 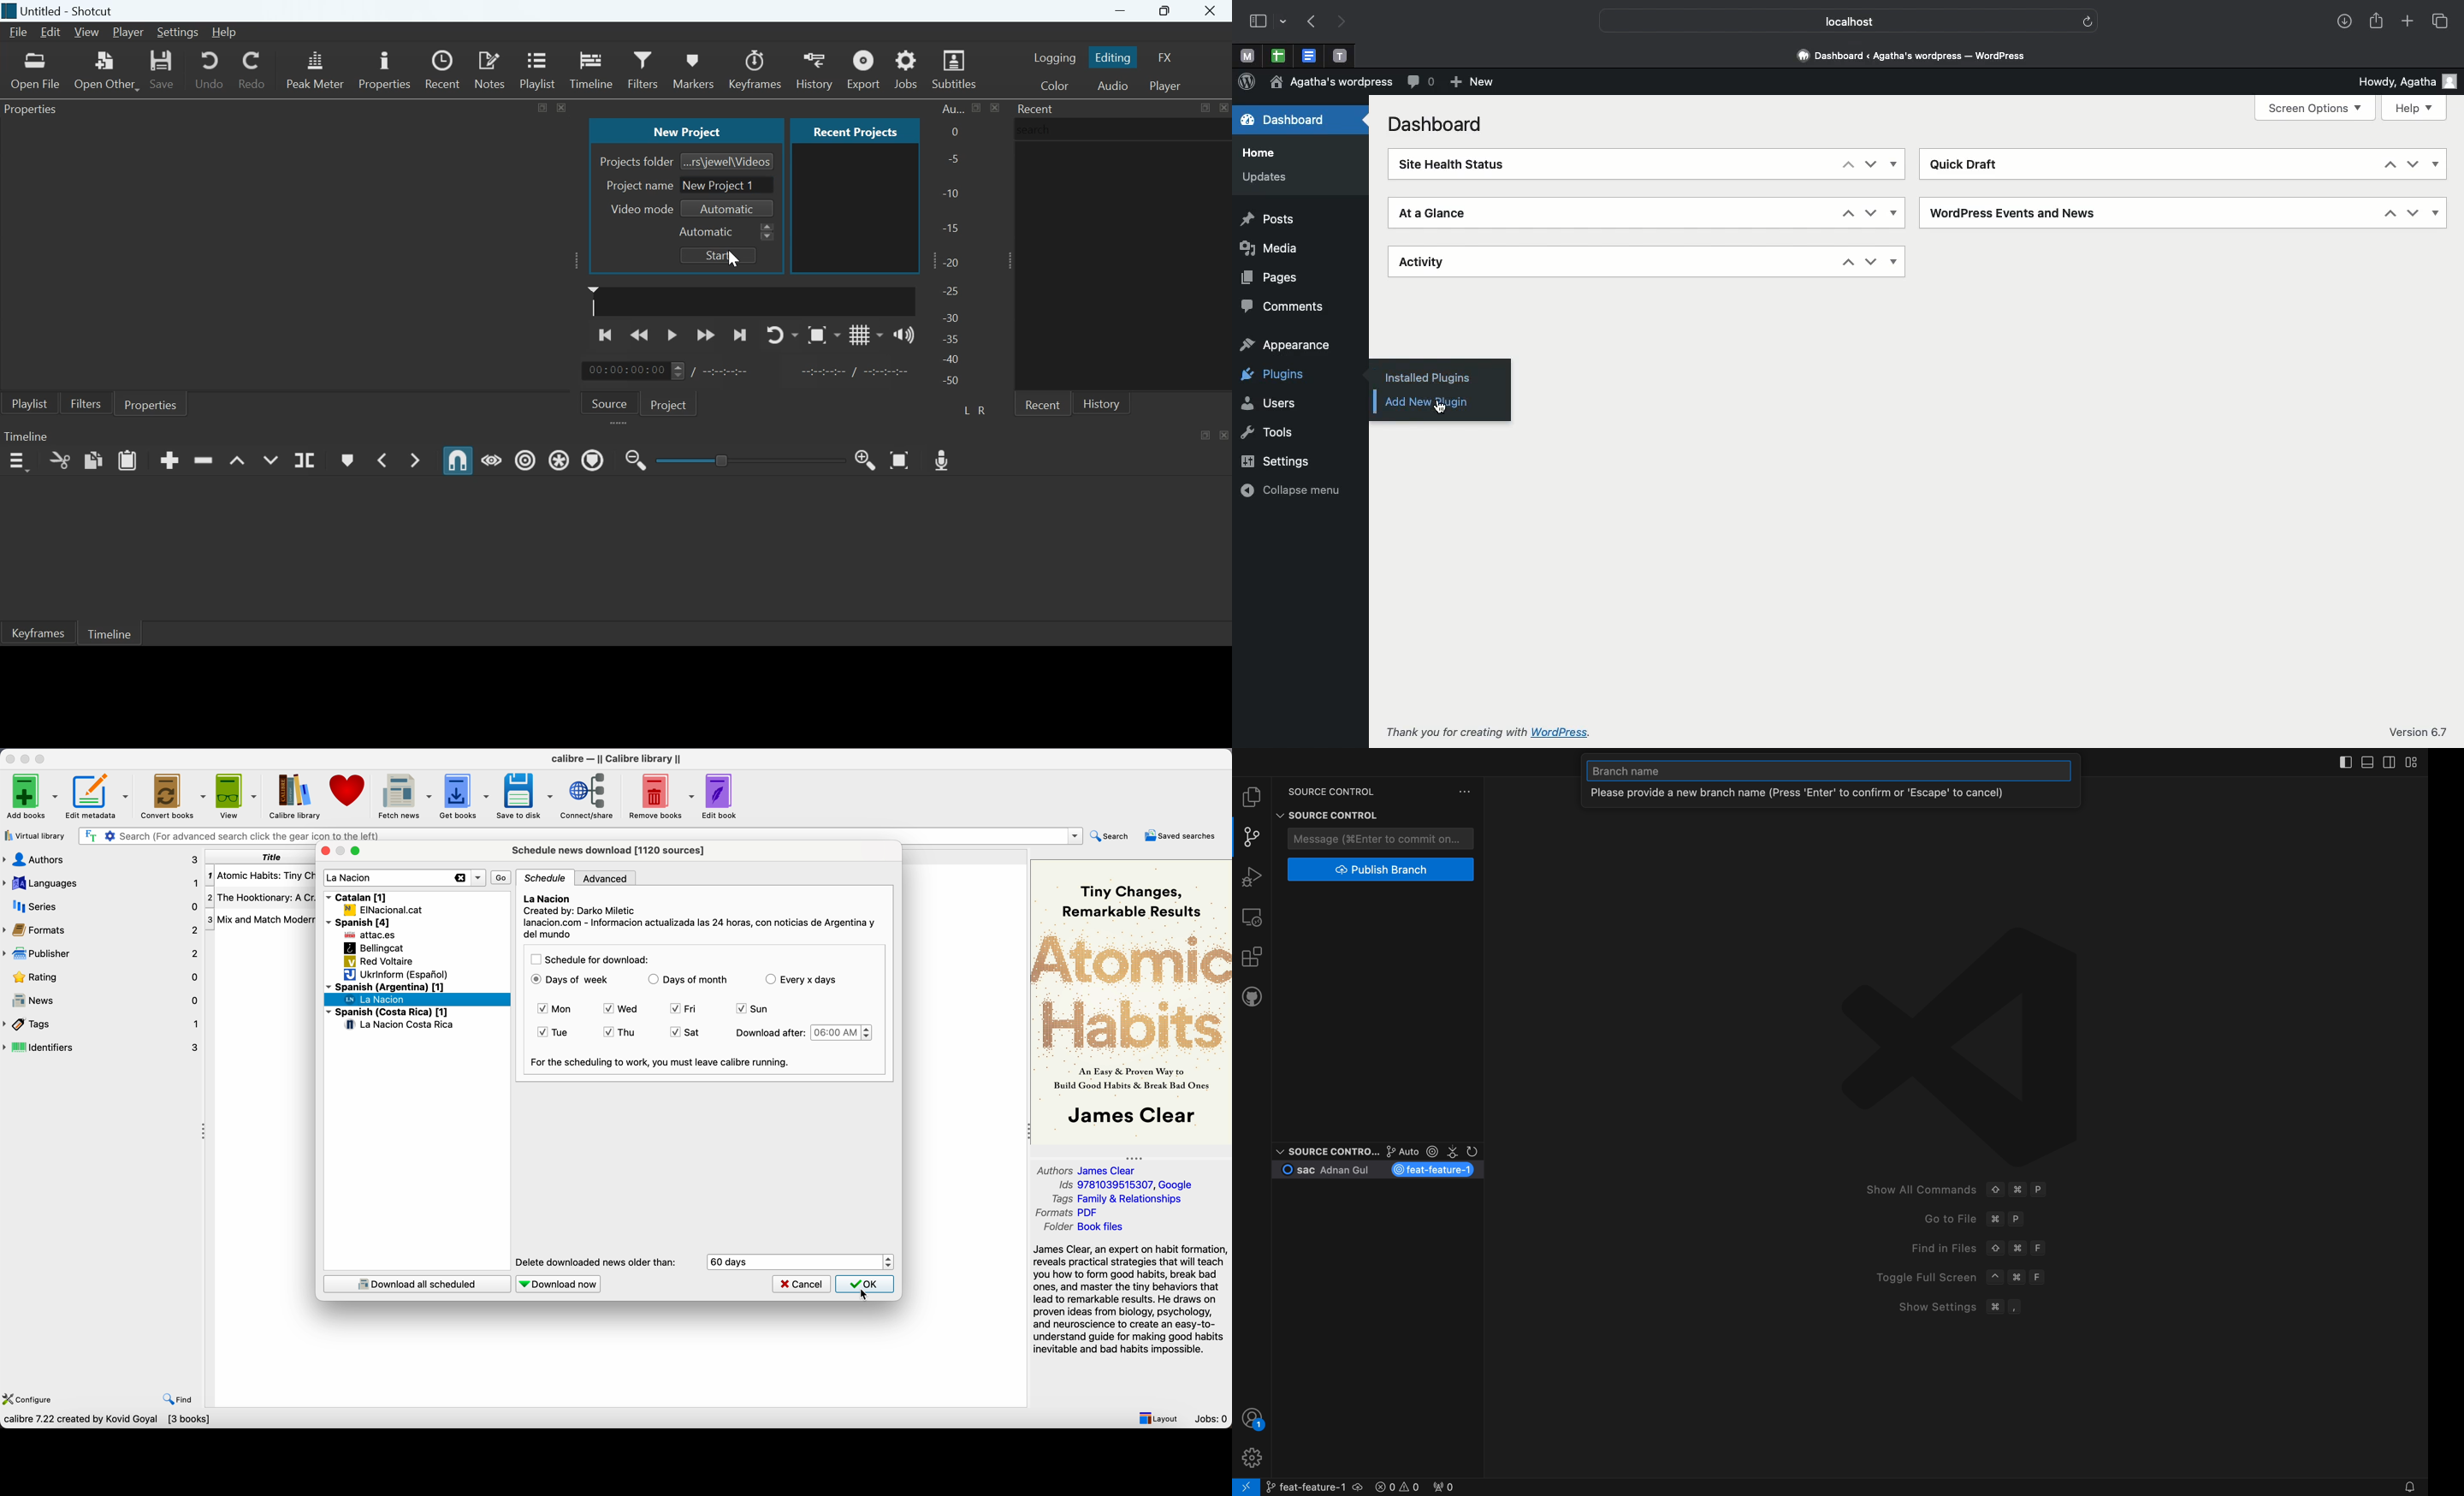 I want to click on Previous marker, so click(x=381, y=459).